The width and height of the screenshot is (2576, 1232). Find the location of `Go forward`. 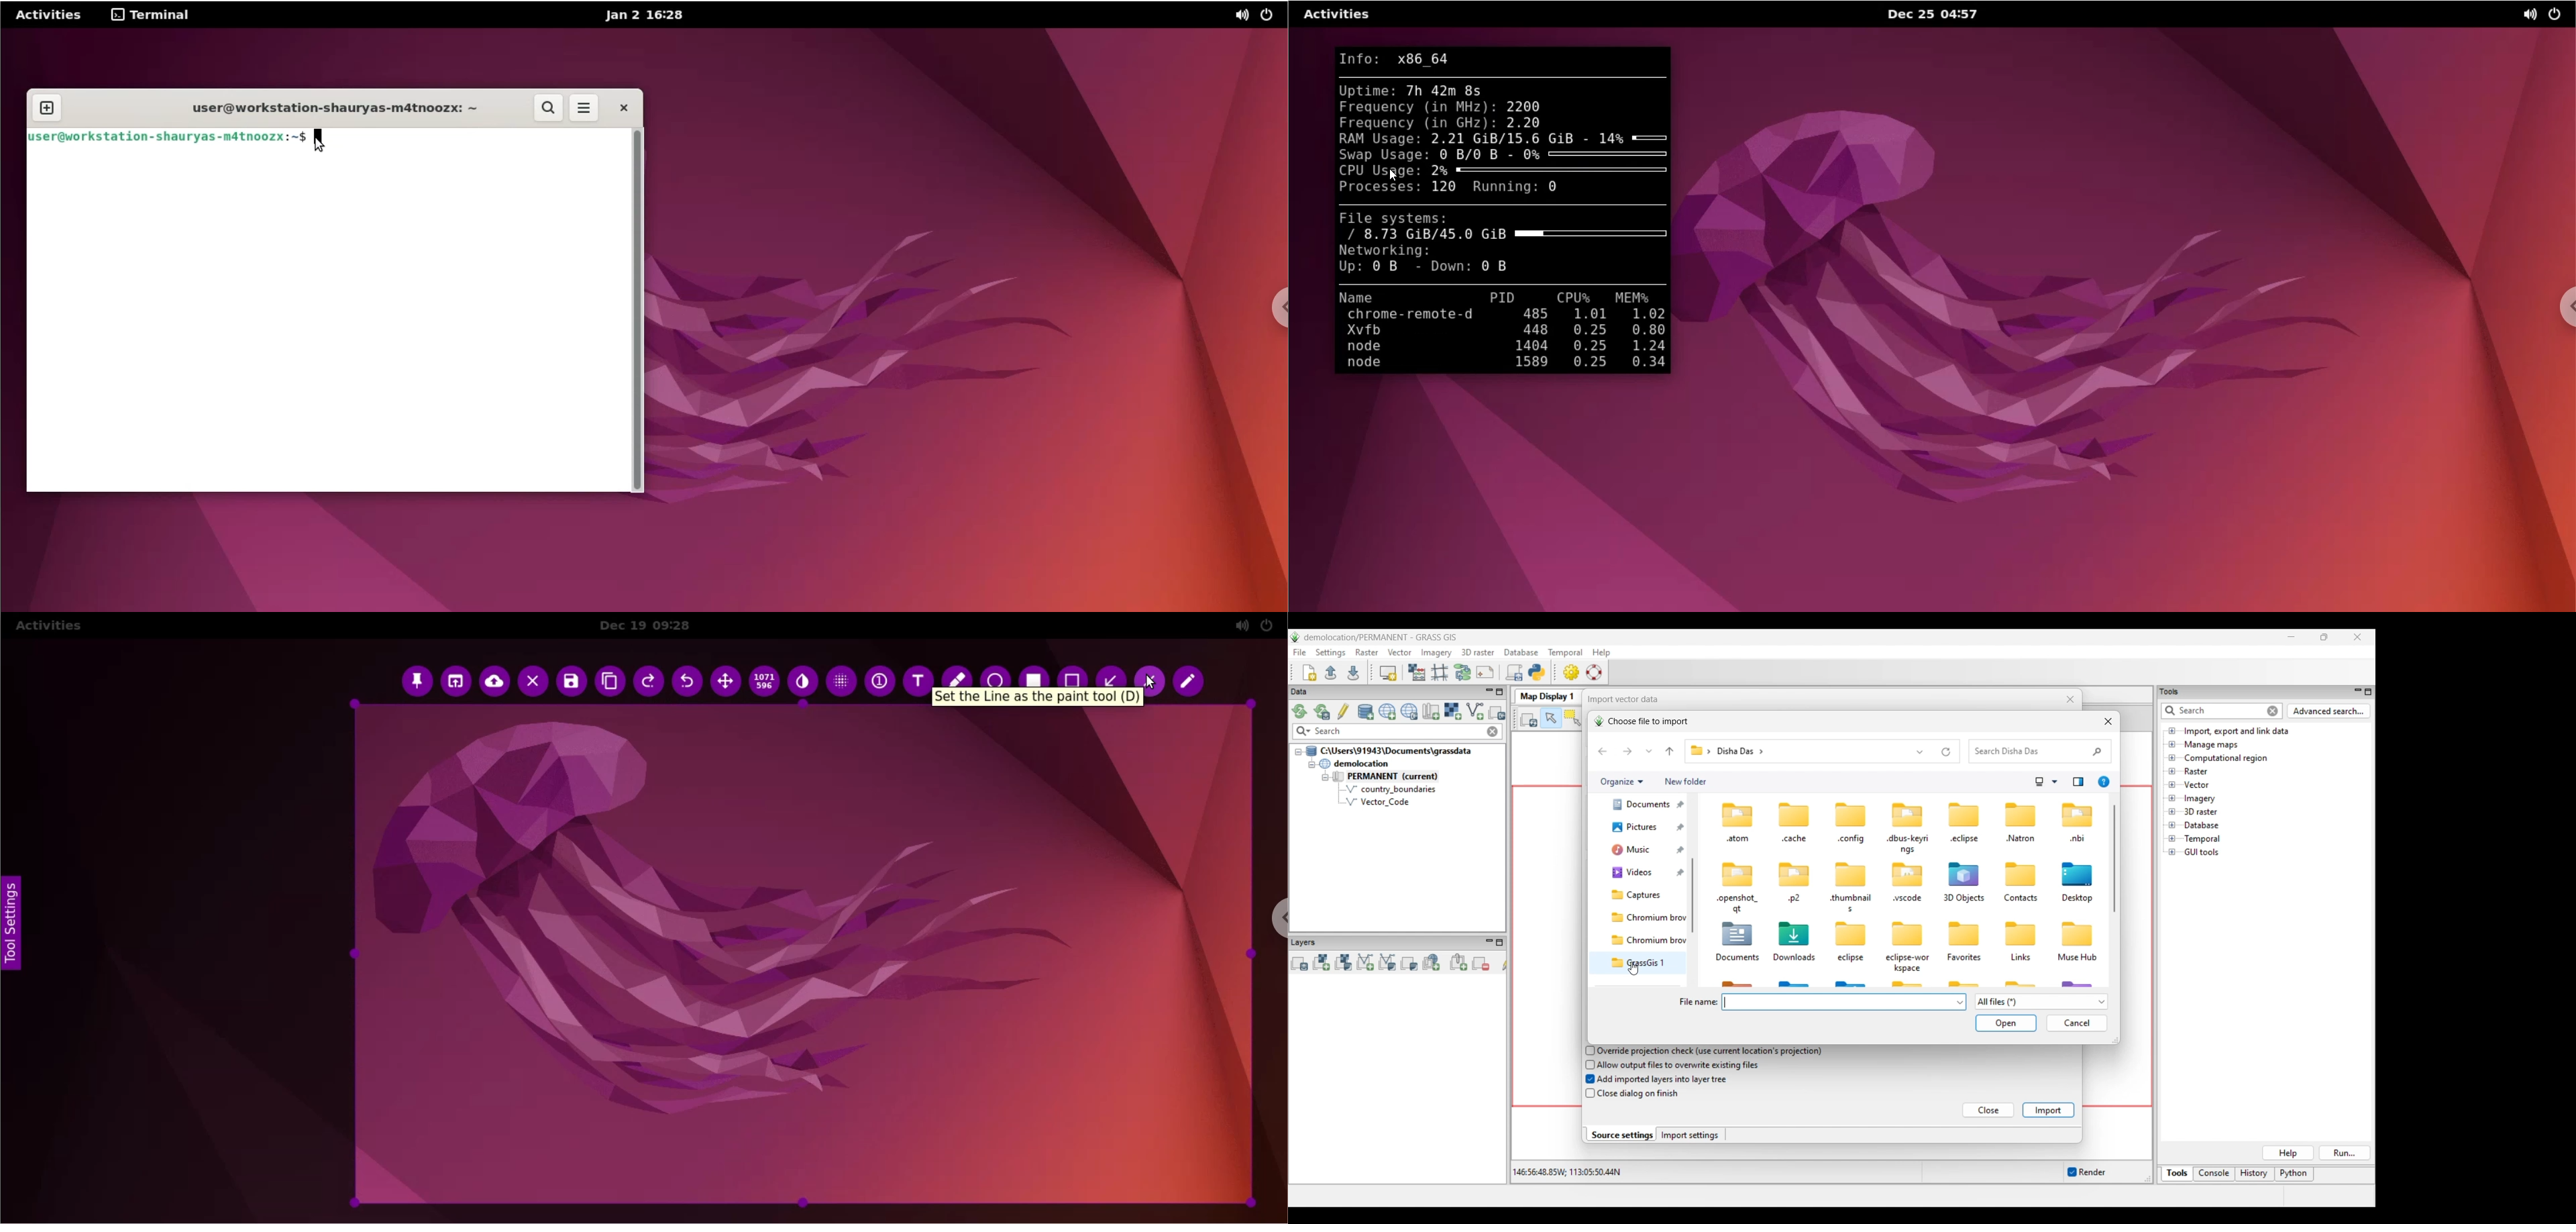

Go forward is located at coordinates (1627, 751).